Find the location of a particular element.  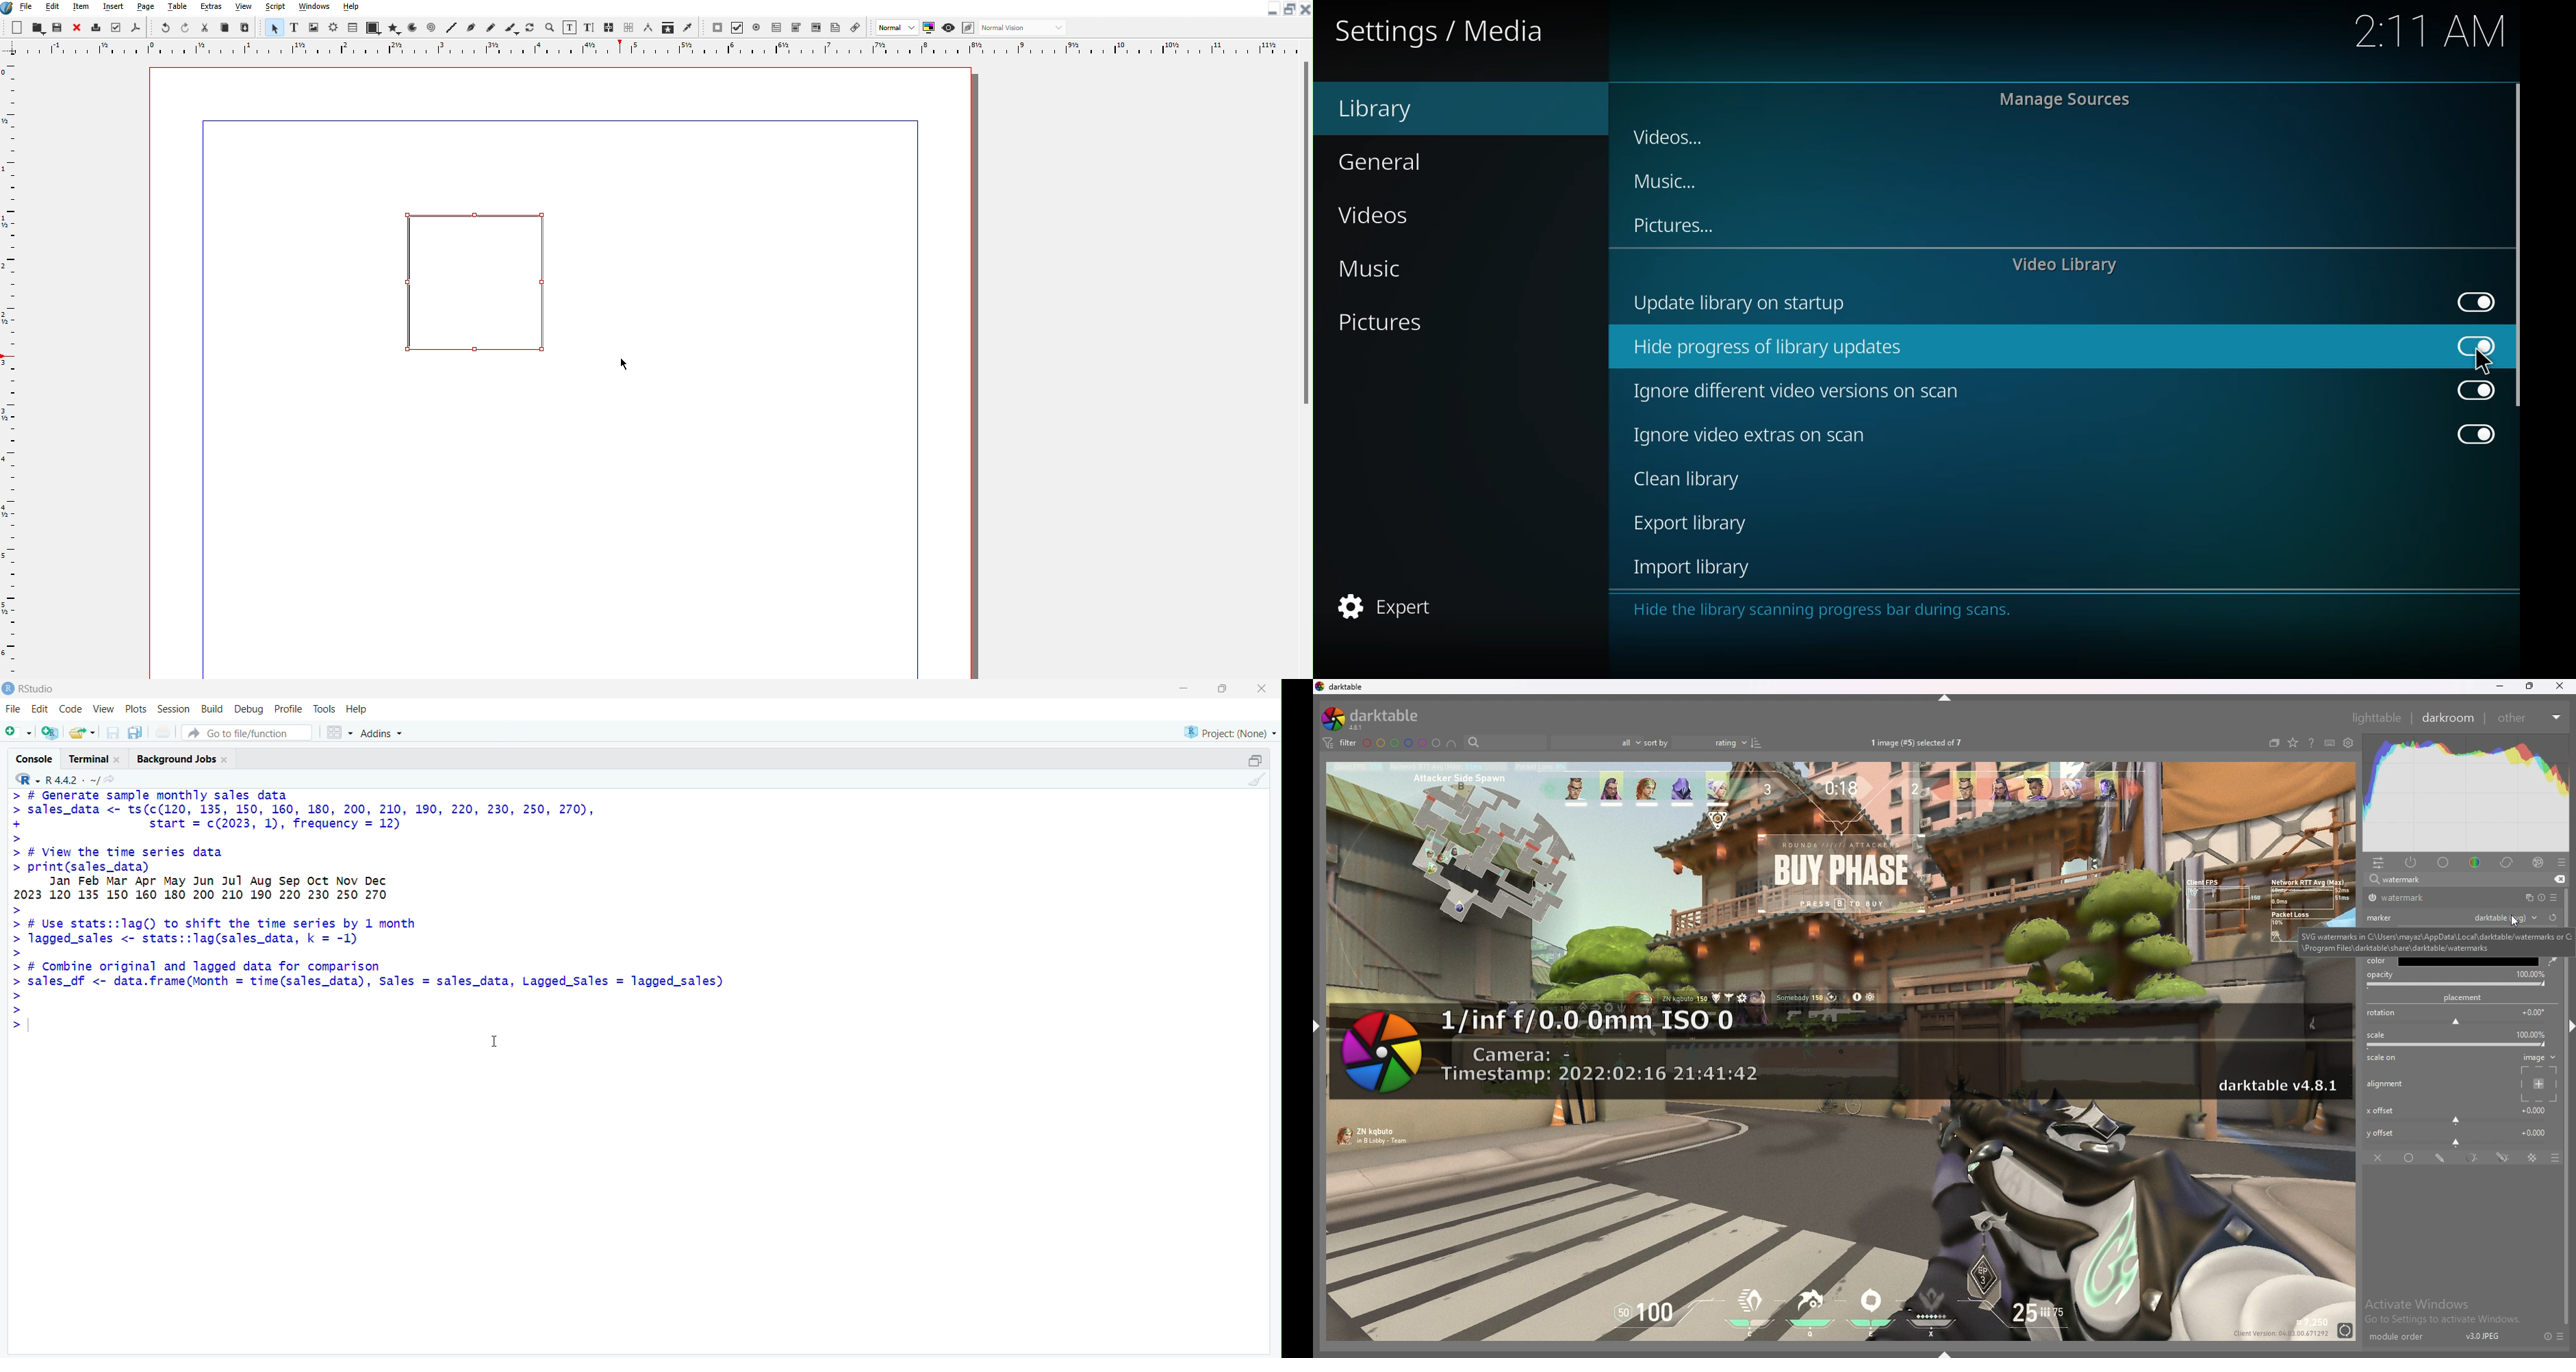

show global preference is located at coordinates (2349, 743).